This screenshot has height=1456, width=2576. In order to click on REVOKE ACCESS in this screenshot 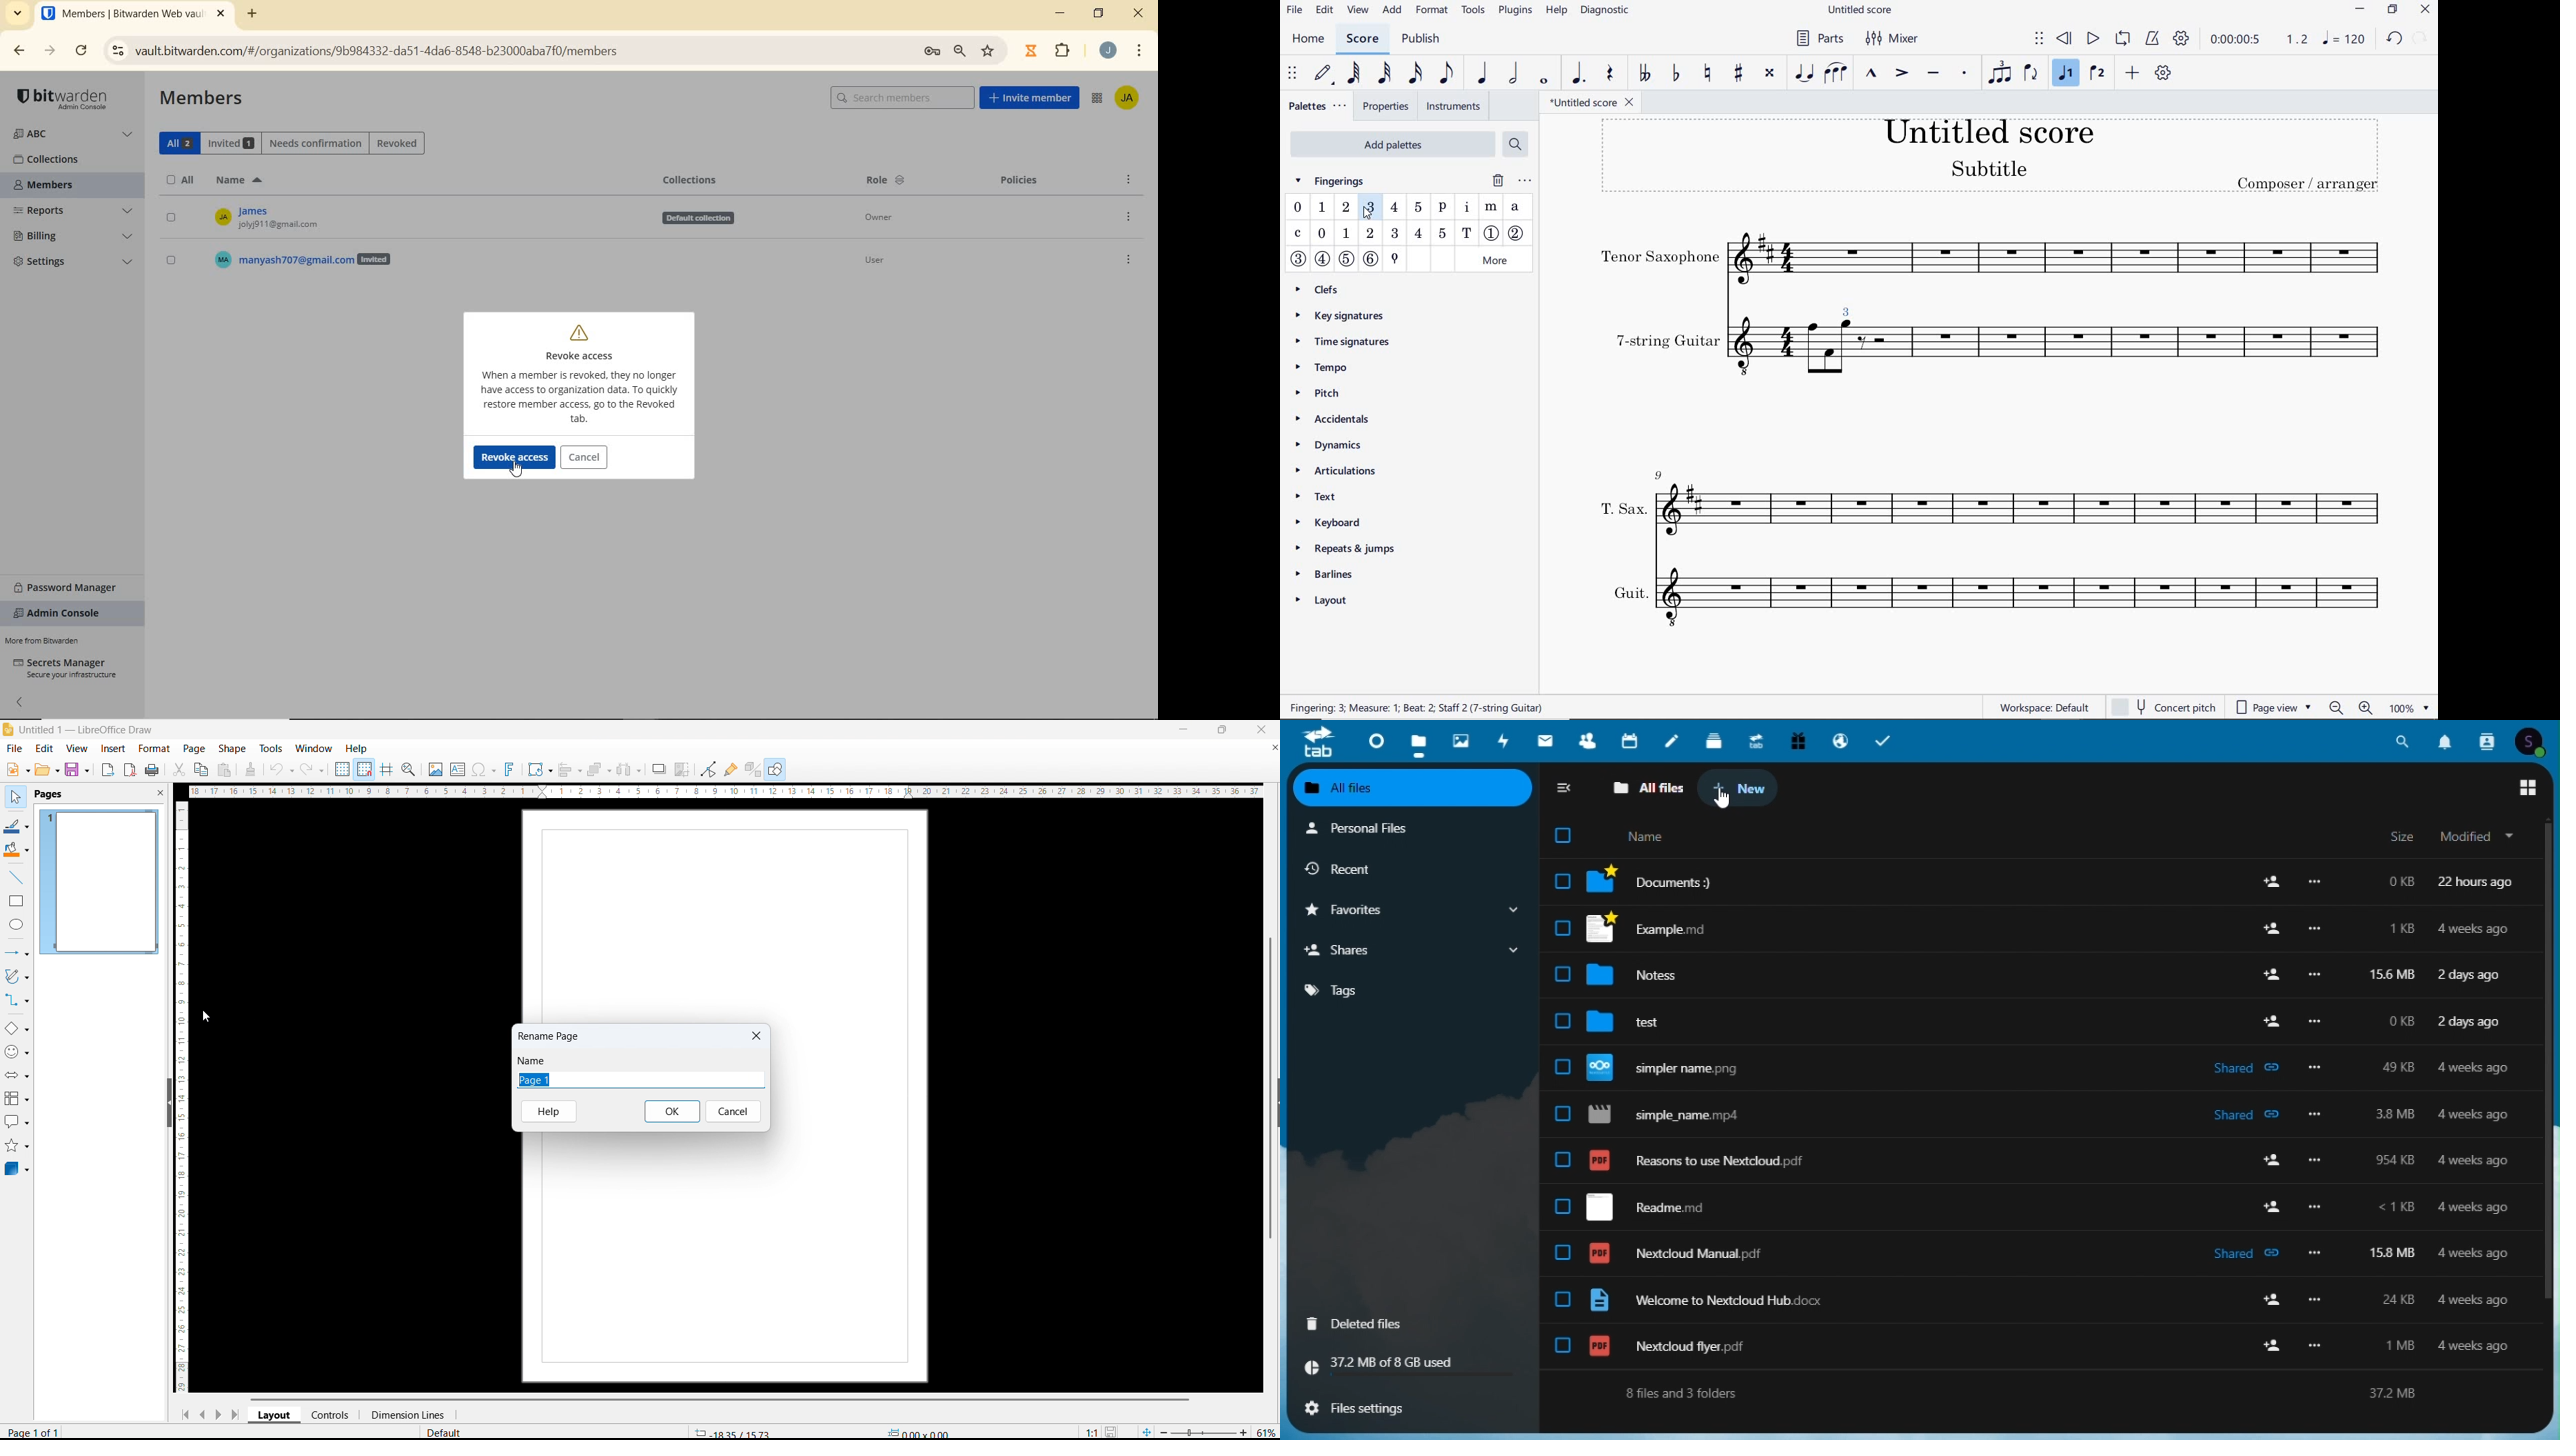, I will do `click(585, 344)`.